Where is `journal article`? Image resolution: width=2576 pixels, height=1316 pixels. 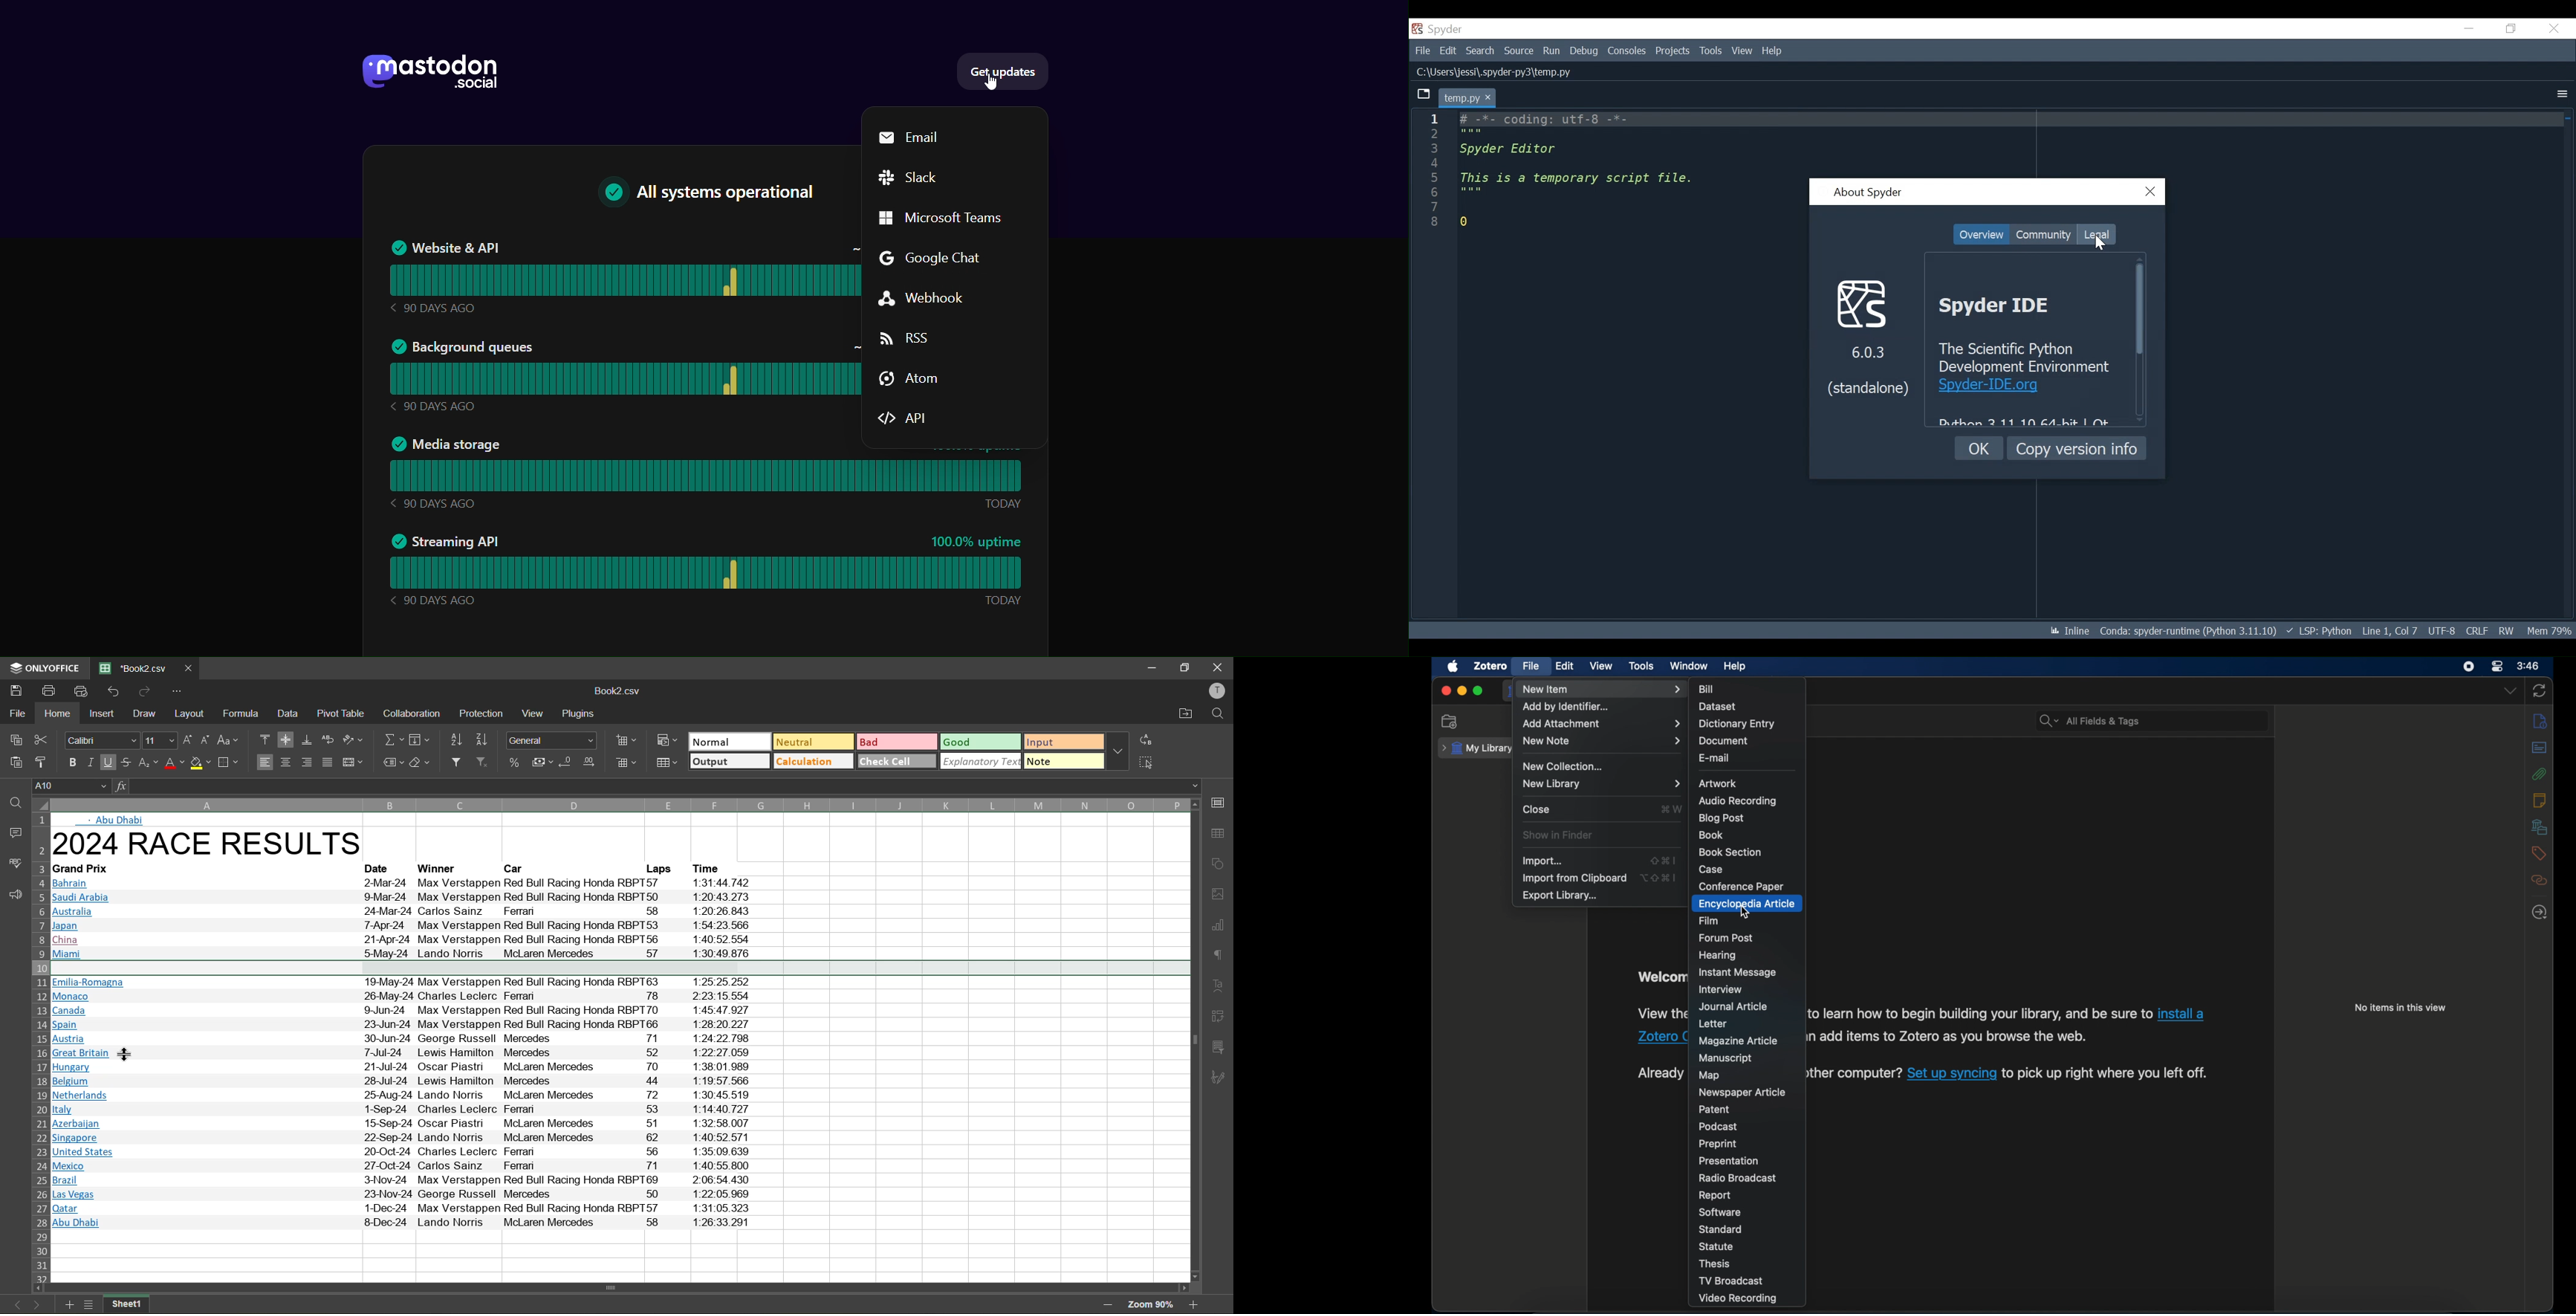
journal article is located at coordinates (1734, 1006).